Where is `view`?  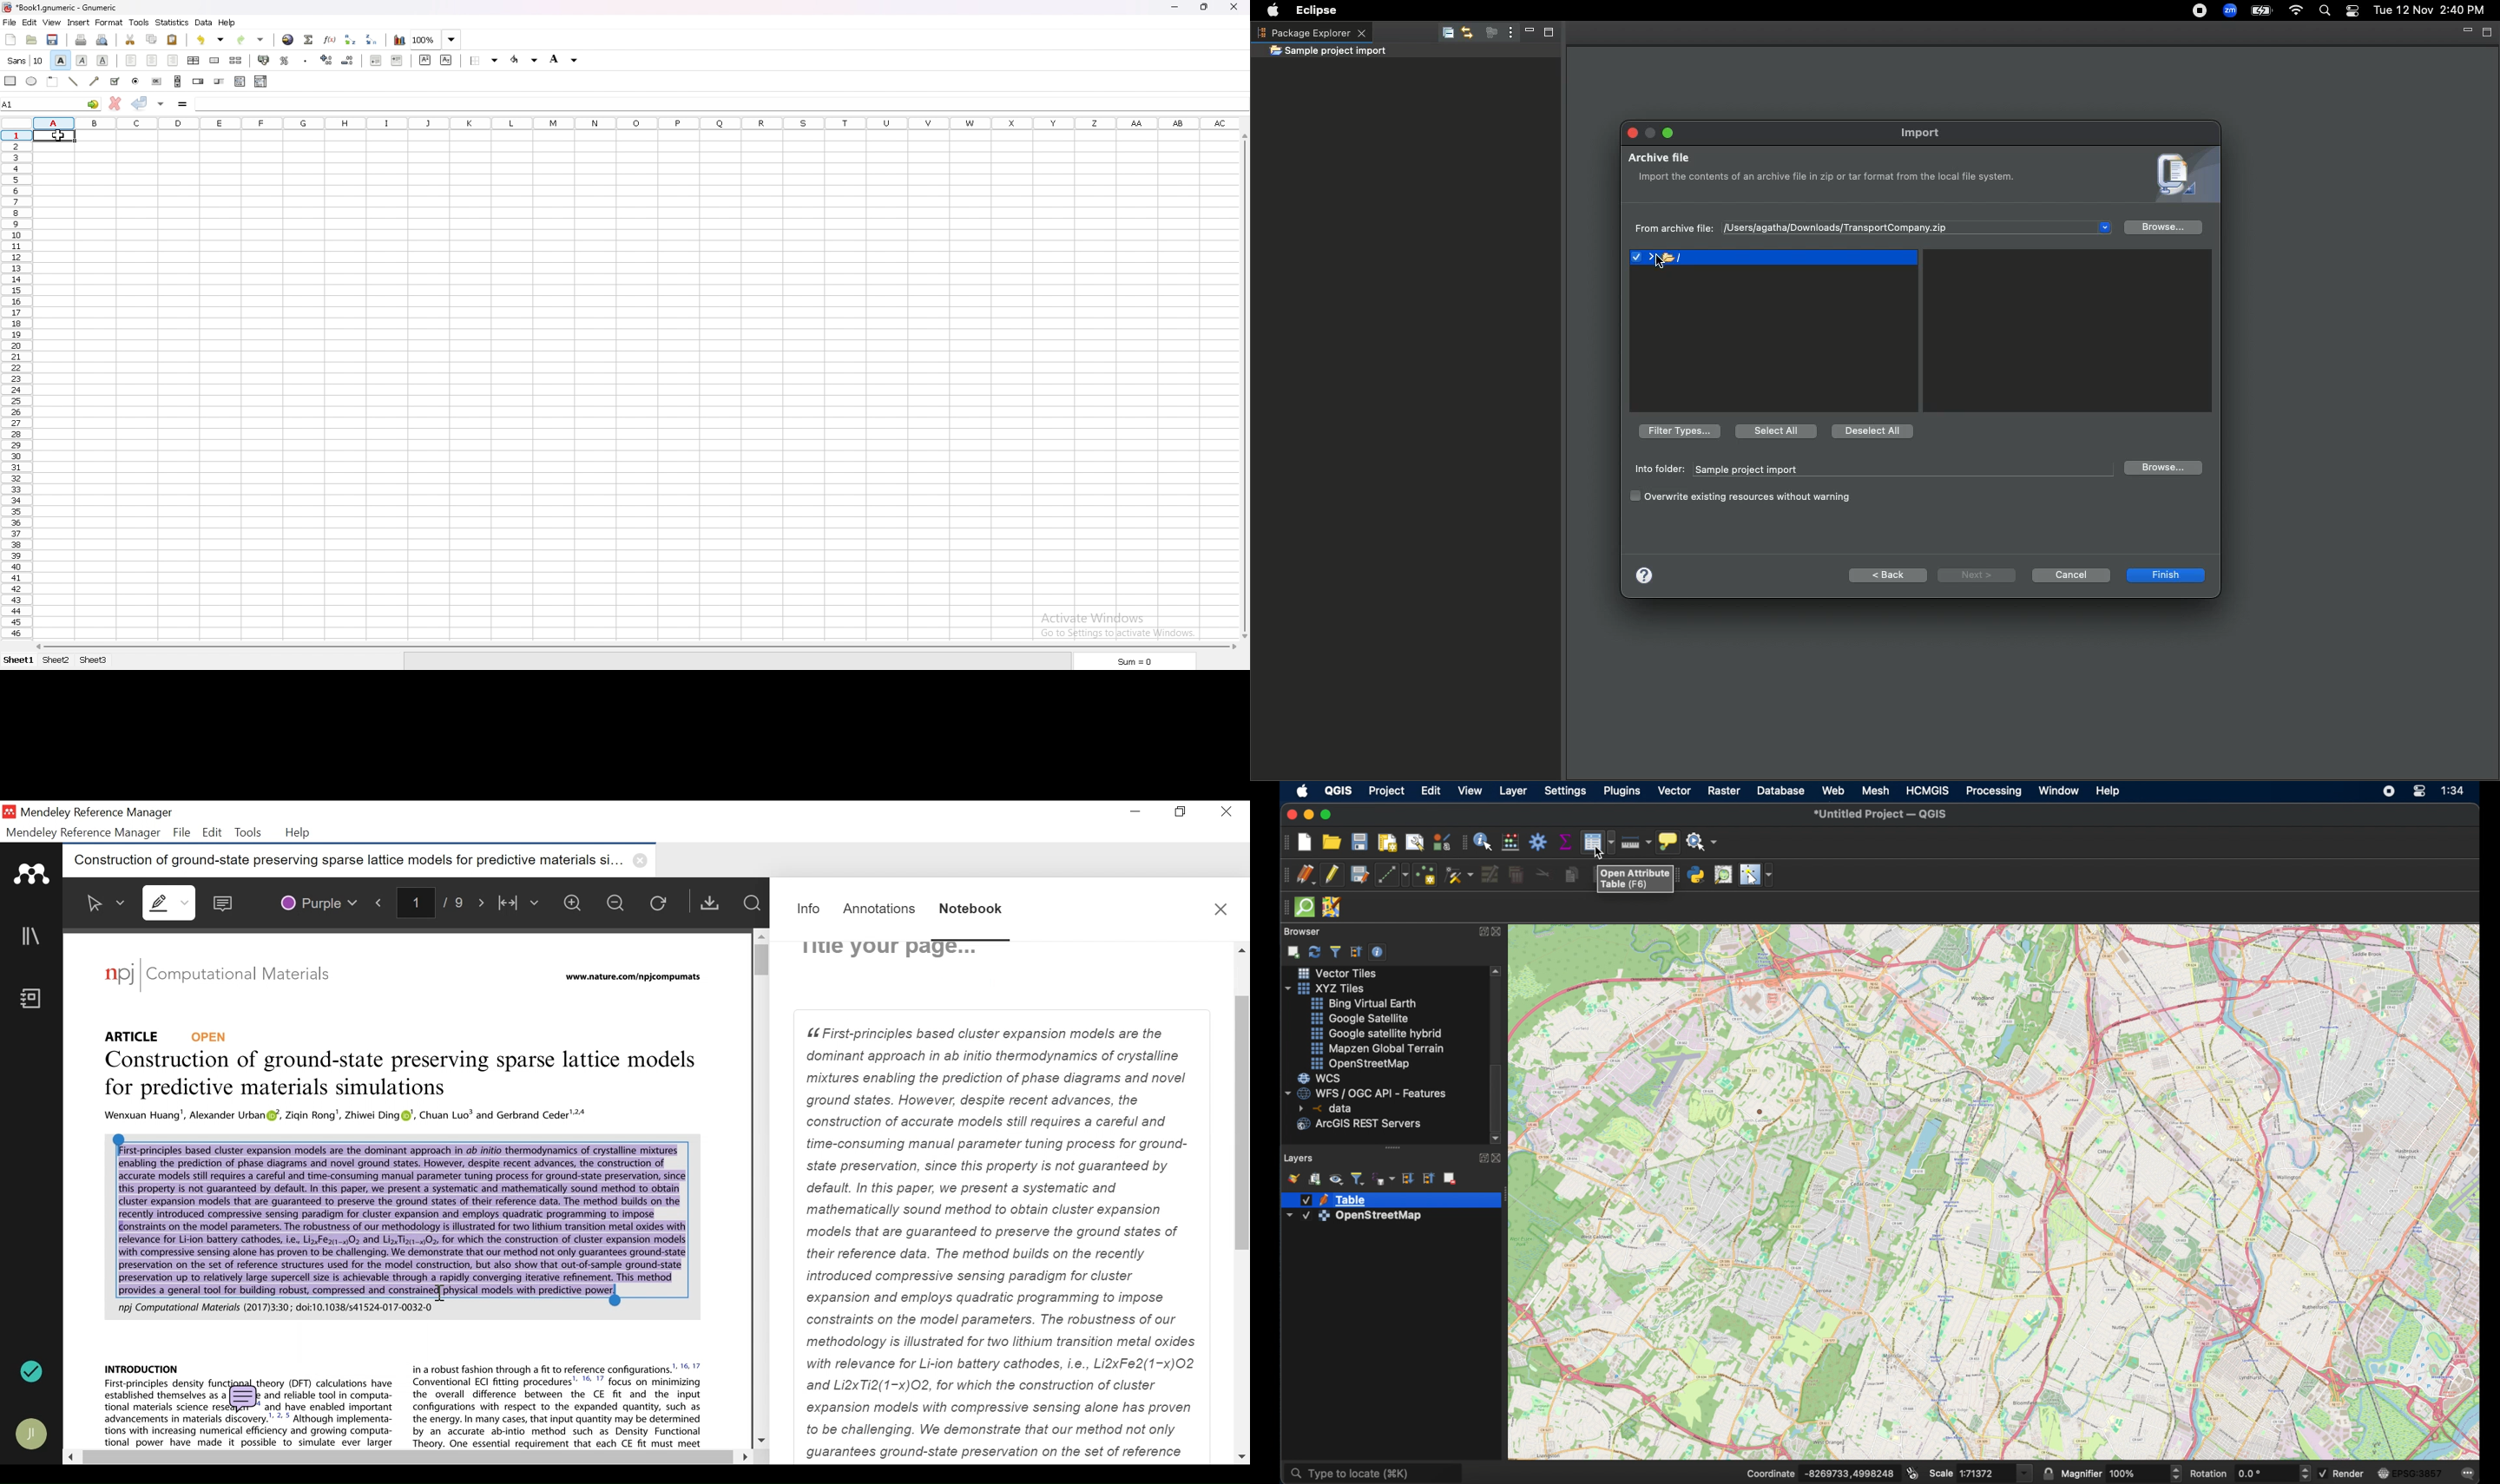 view is located at coordinates (51, 22).